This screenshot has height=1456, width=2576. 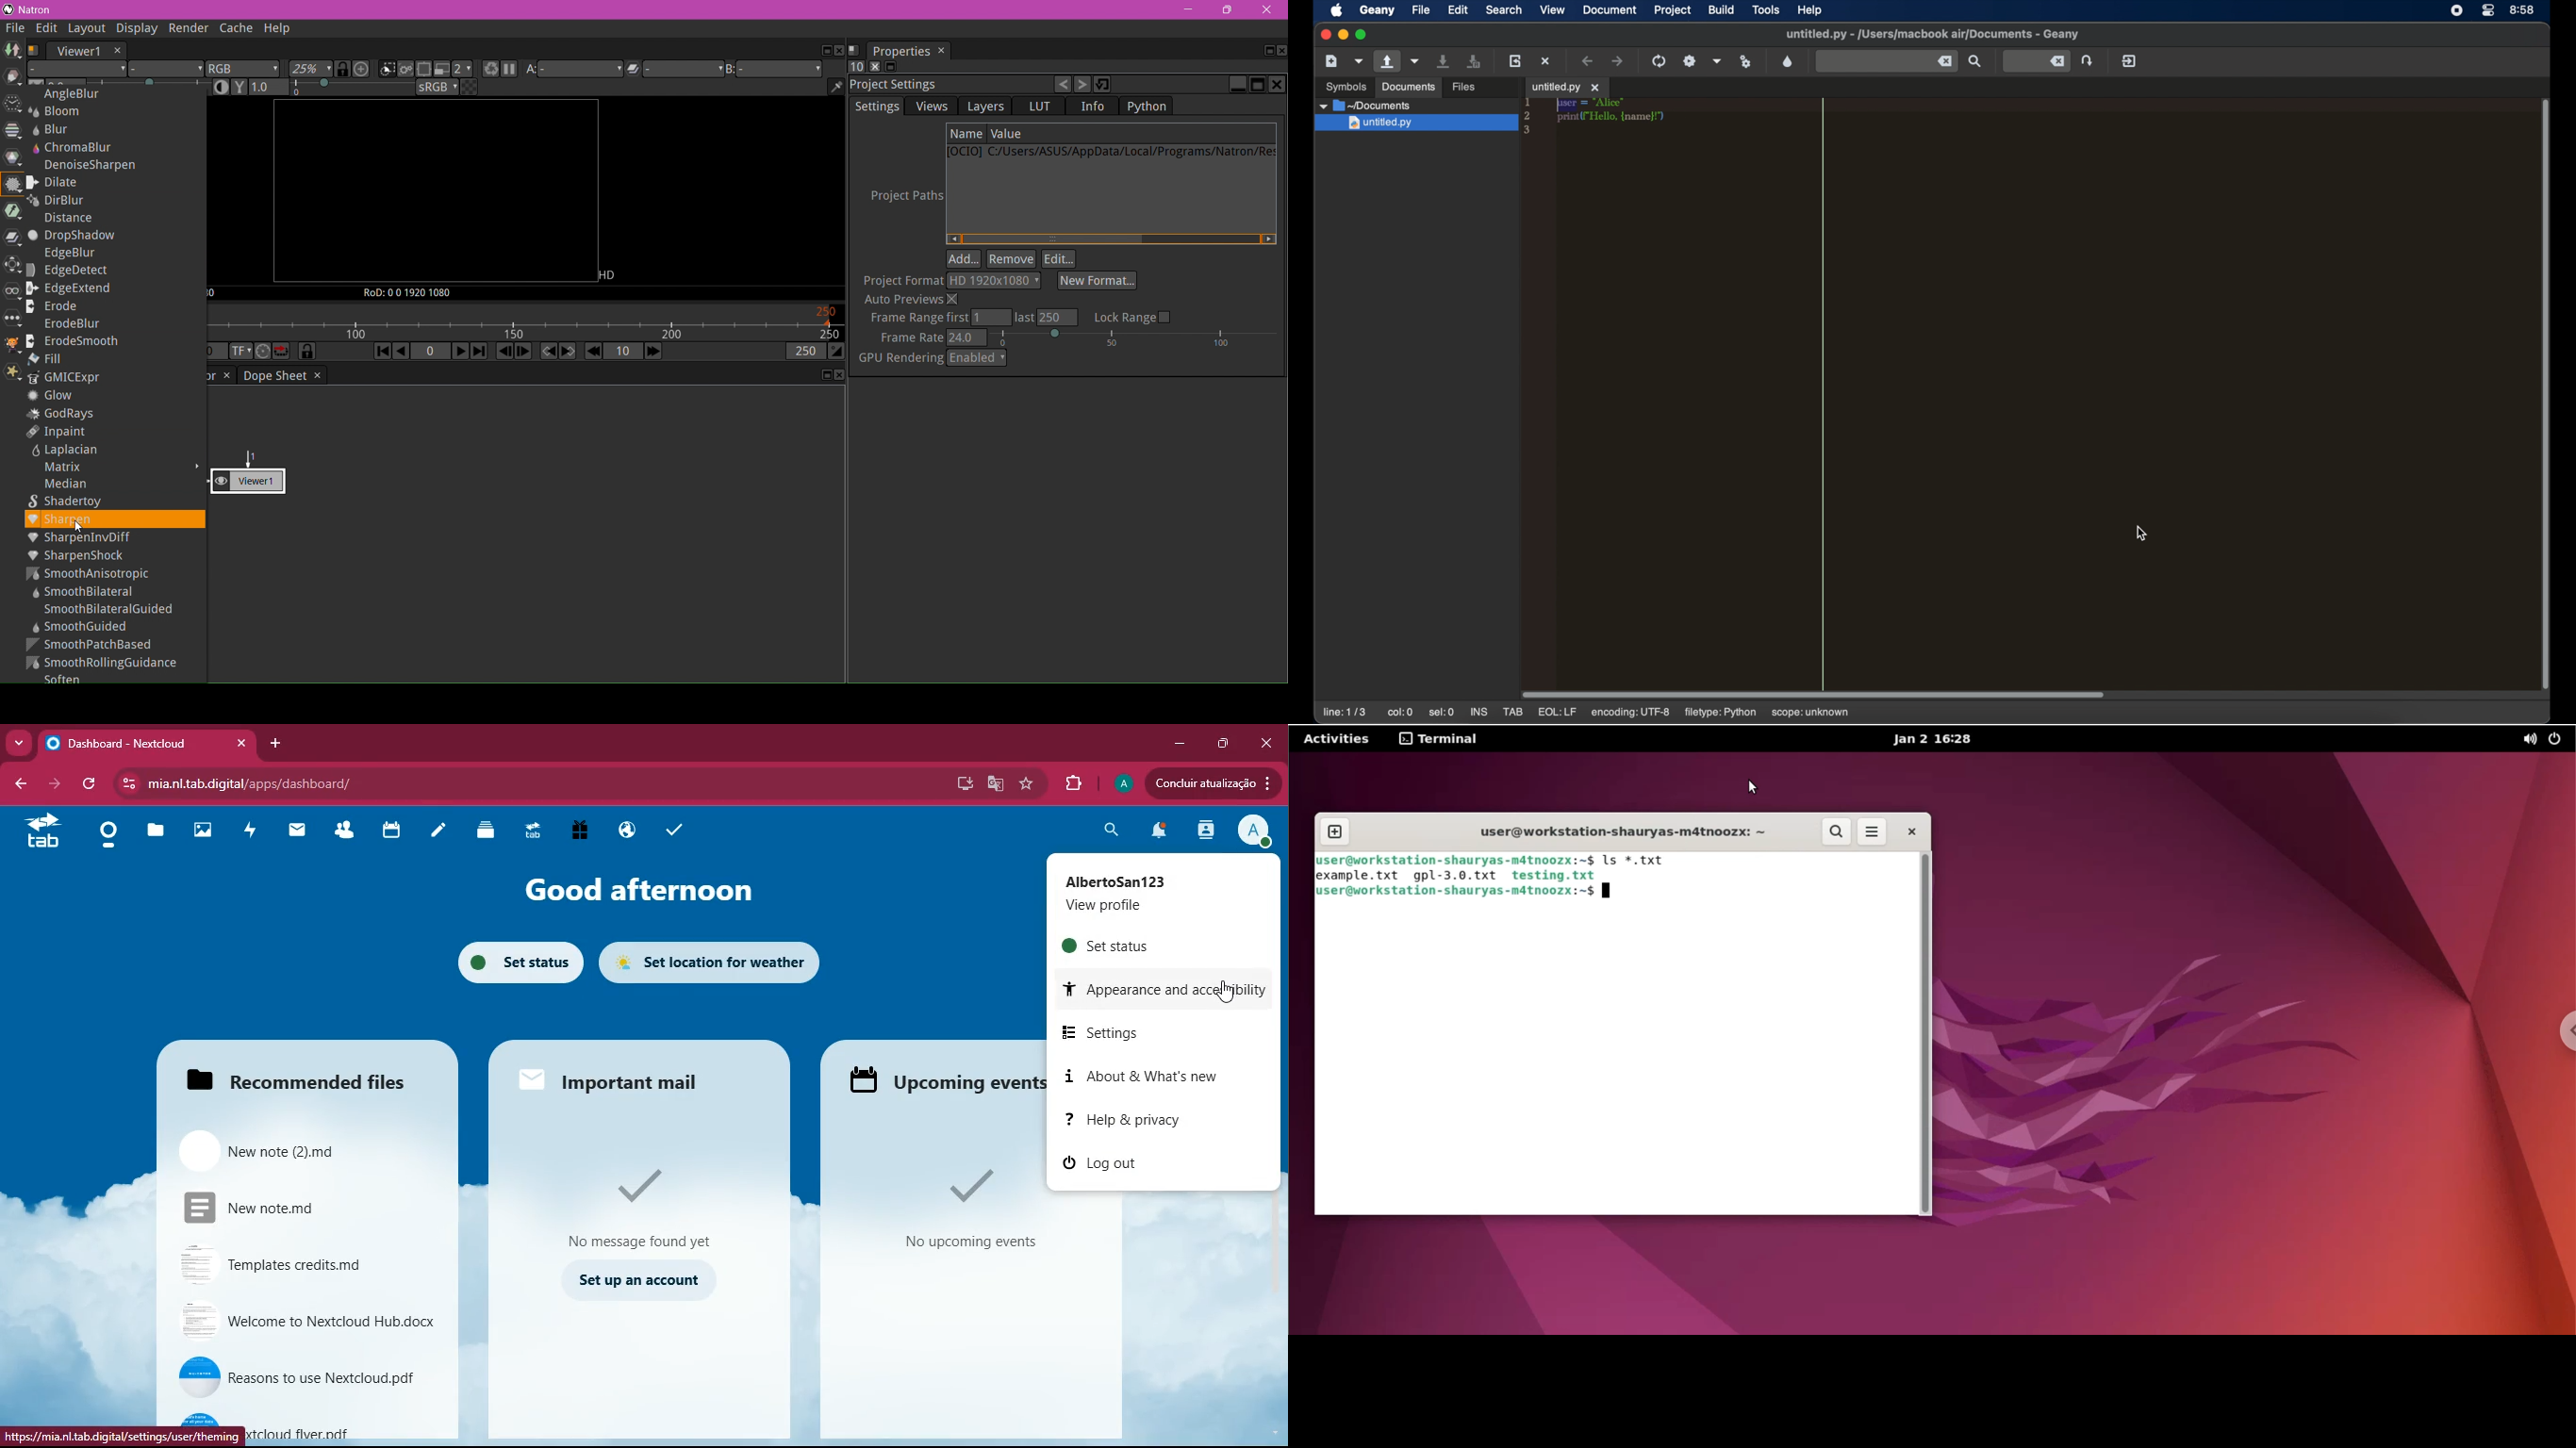 I want to click on tab, so click(x=41, y=831).